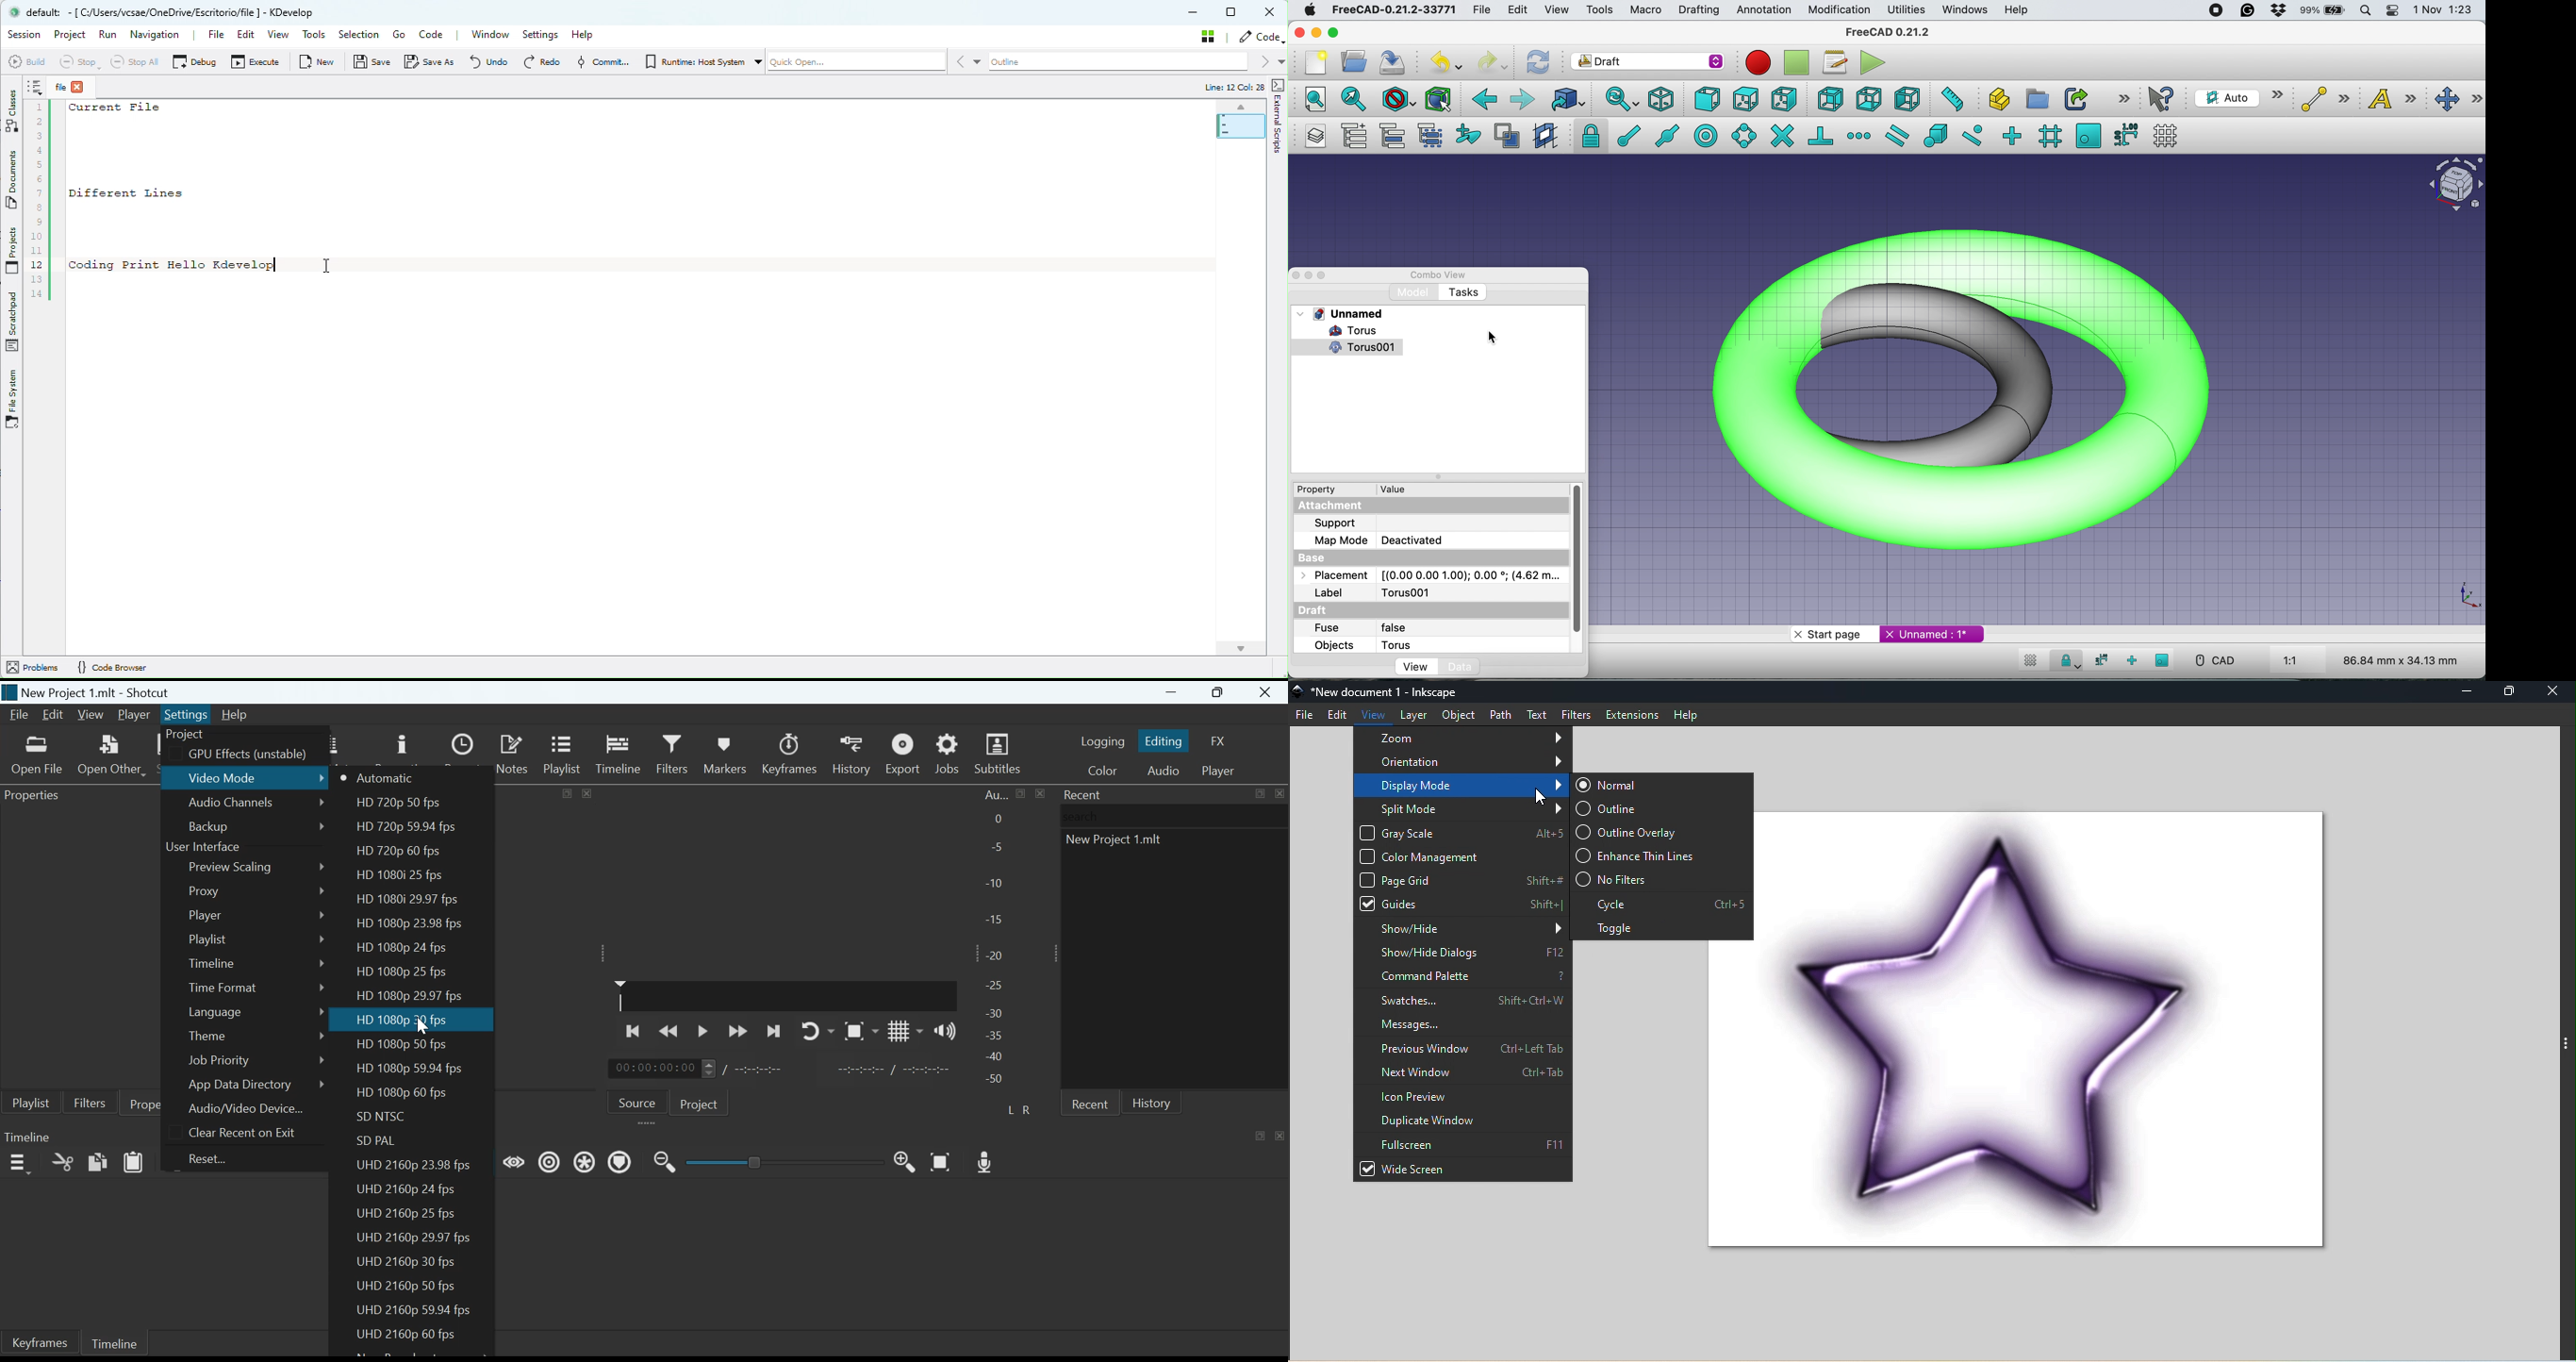  What do you see at coordinates (1576, 713) in the screenshot?
I see `Filters` at bounding box center [1576, 713].